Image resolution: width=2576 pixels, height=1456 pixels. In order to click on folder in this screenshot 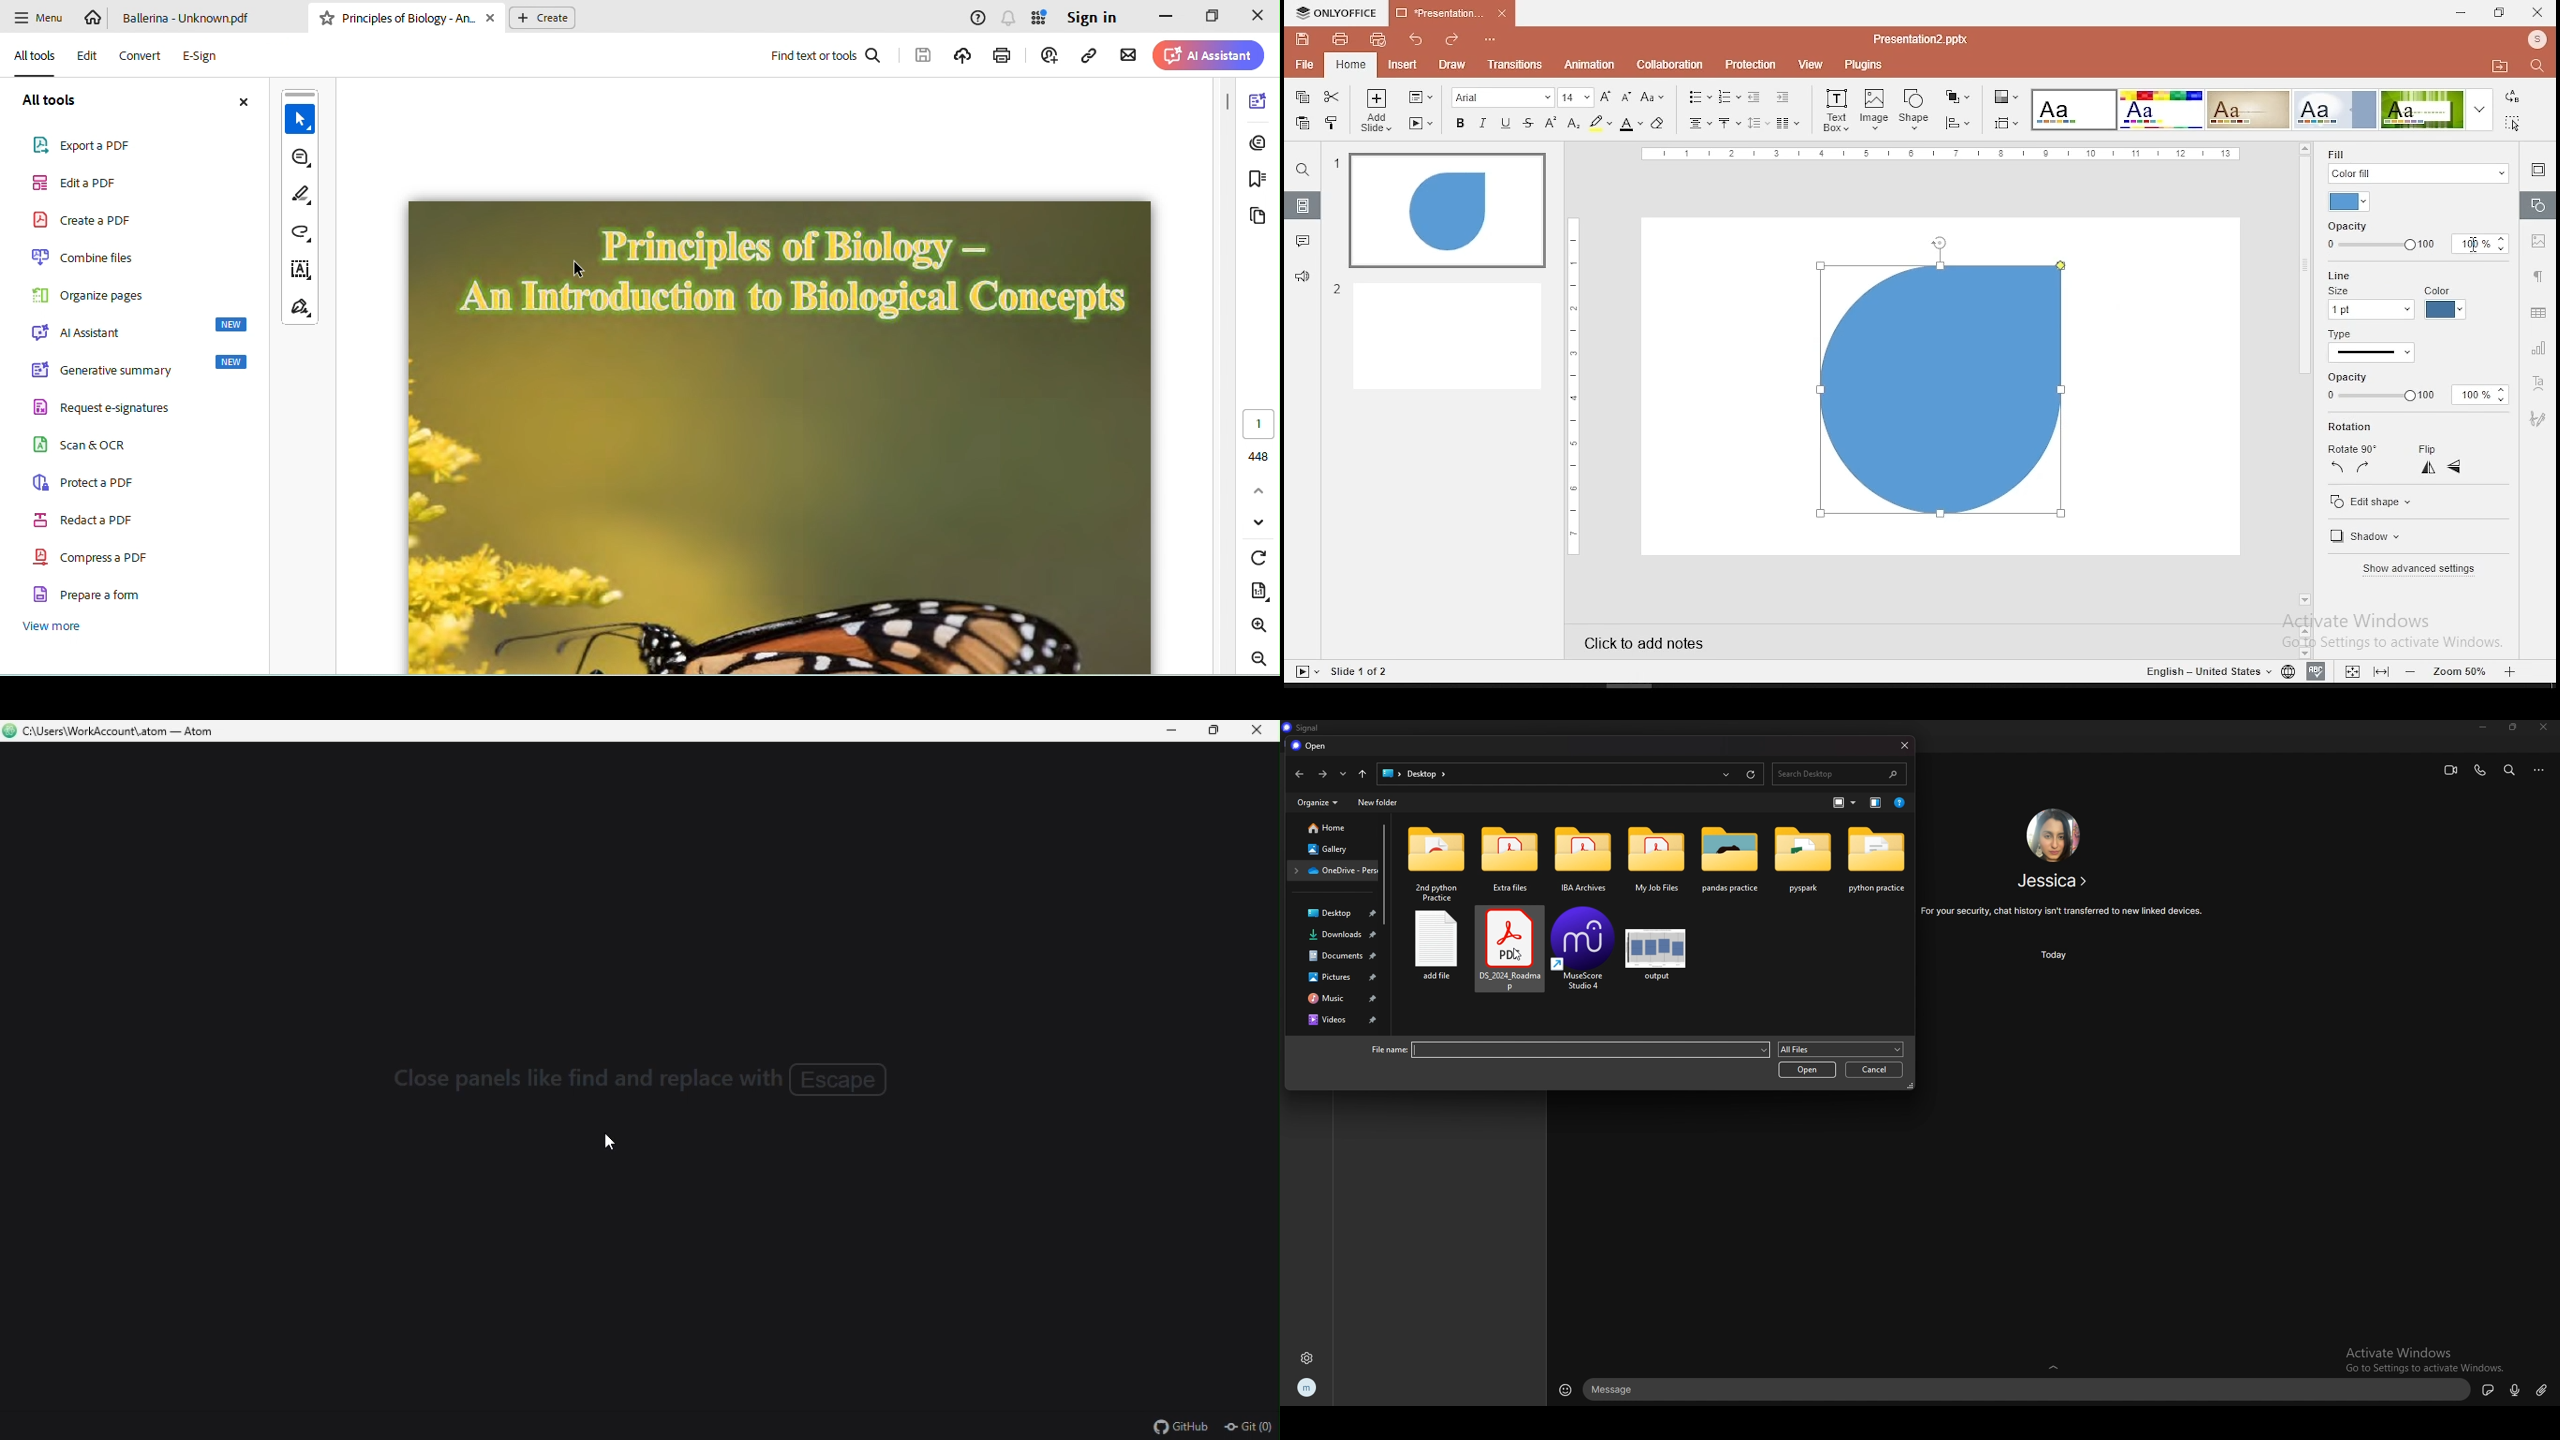, I will do `click(1333, 870)`.